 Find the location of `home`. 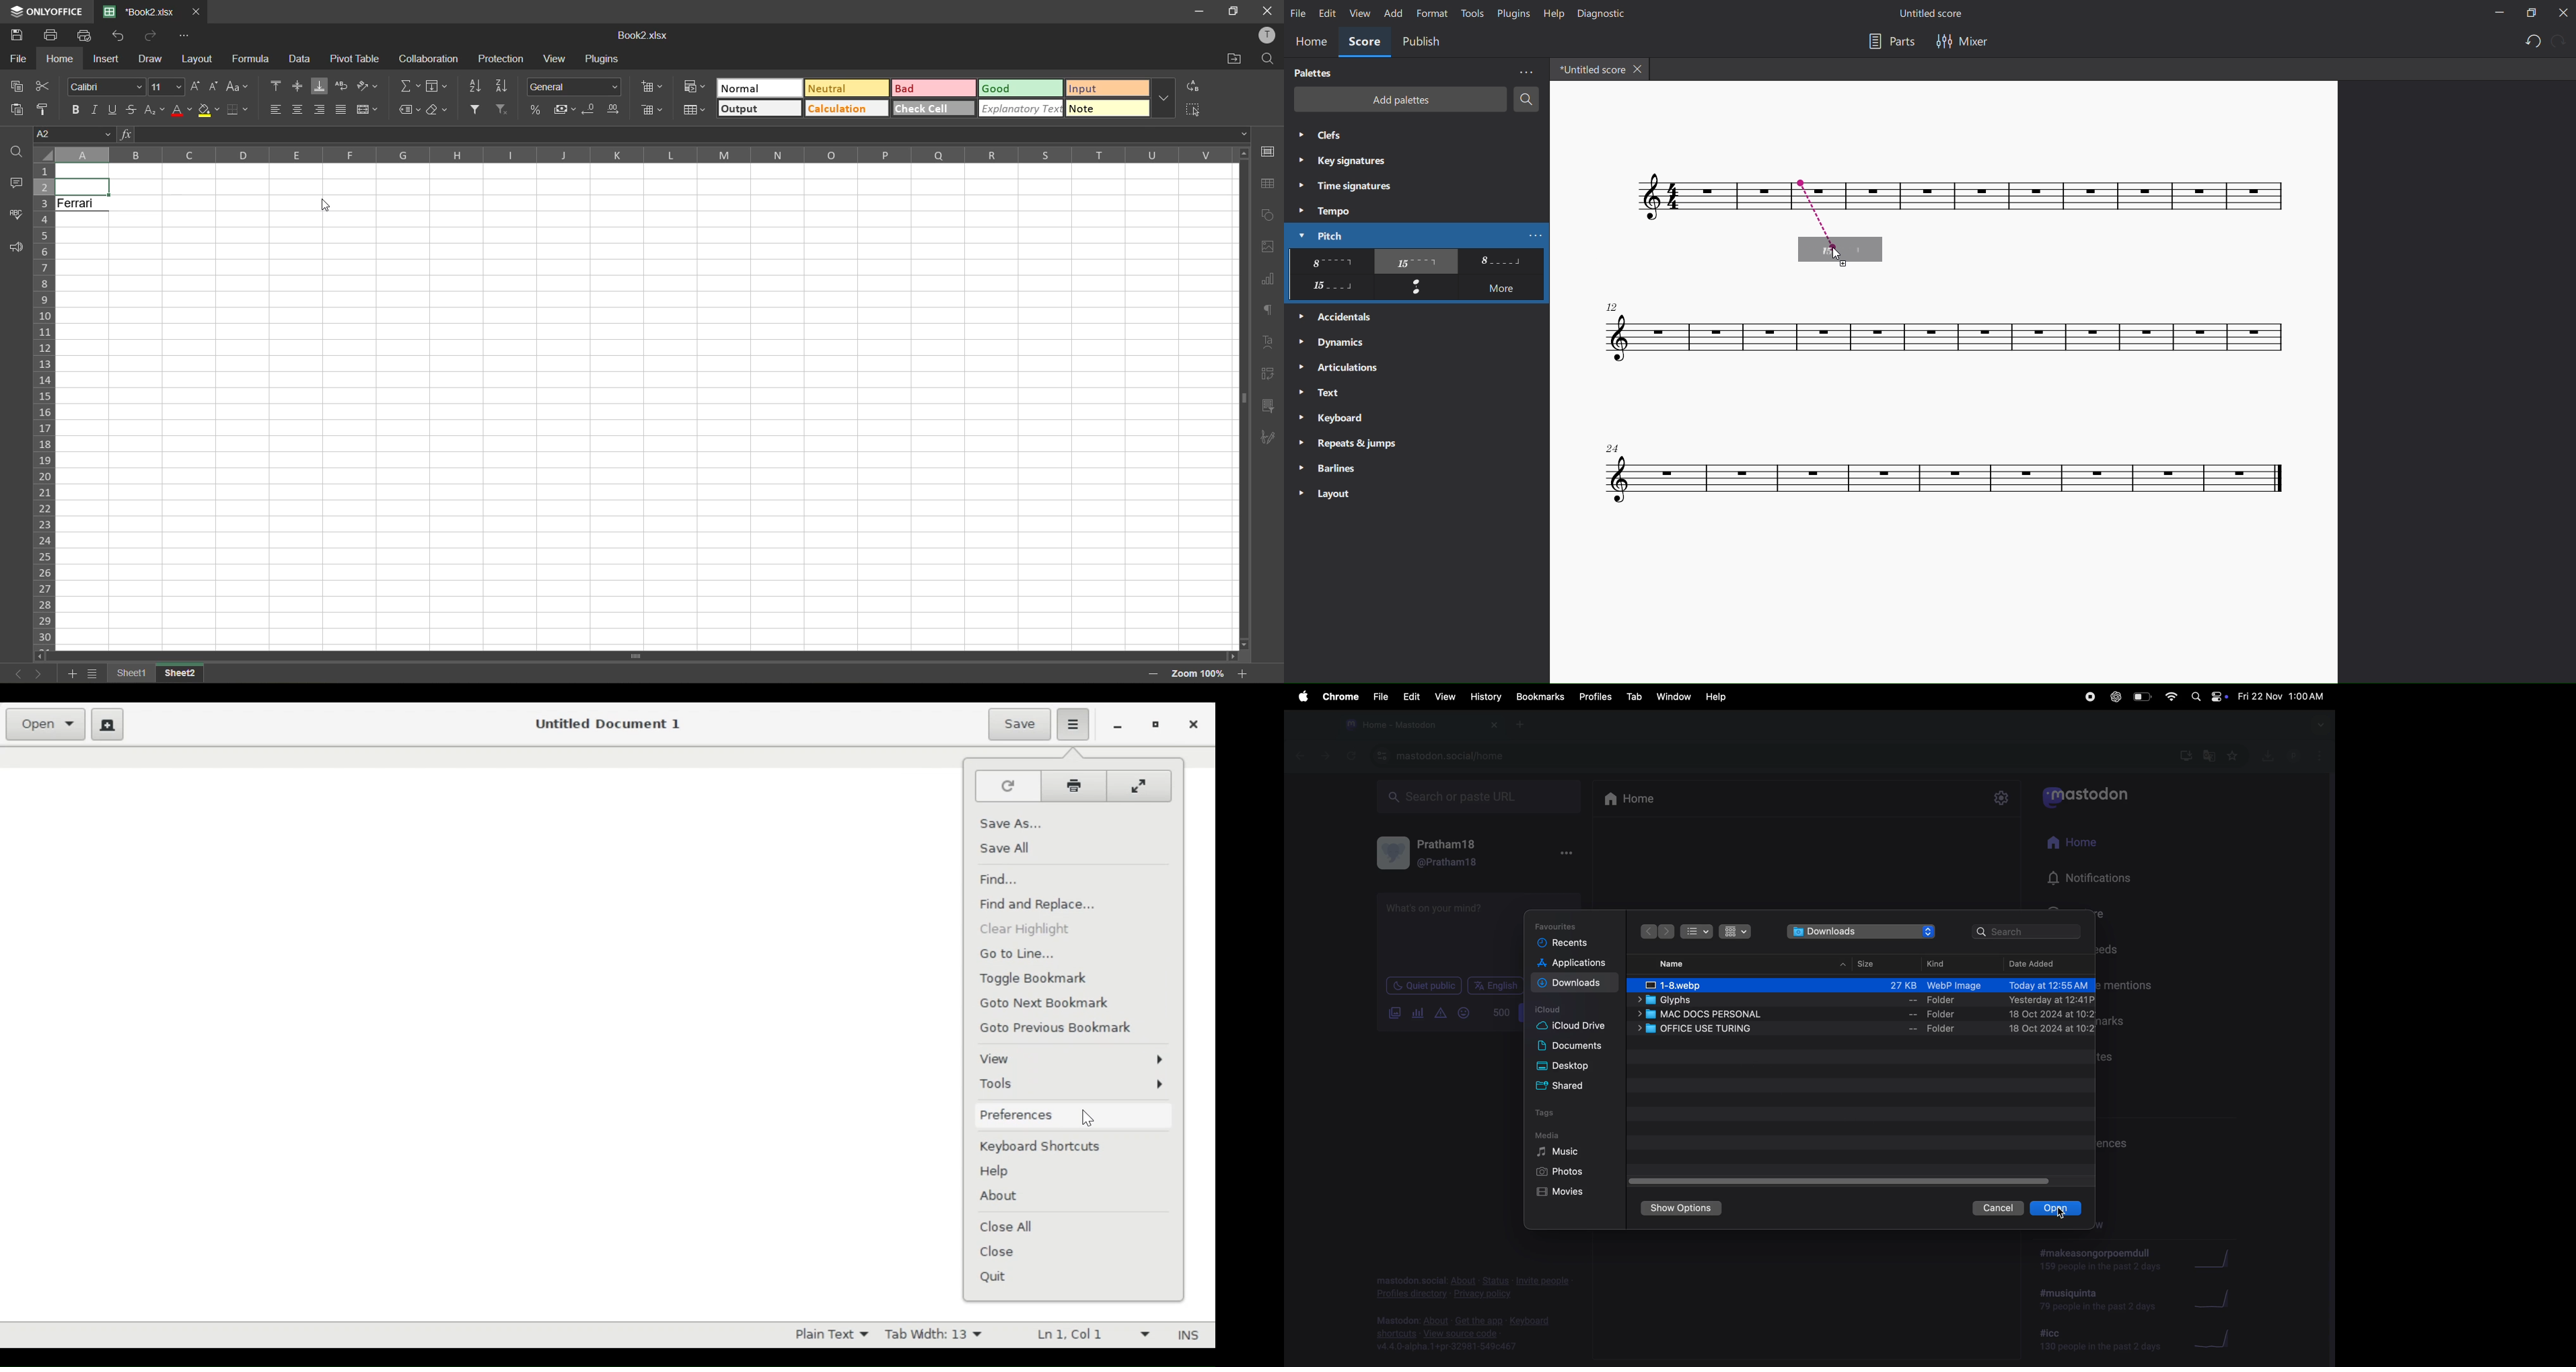

home is located at coordinates (1308, 43).